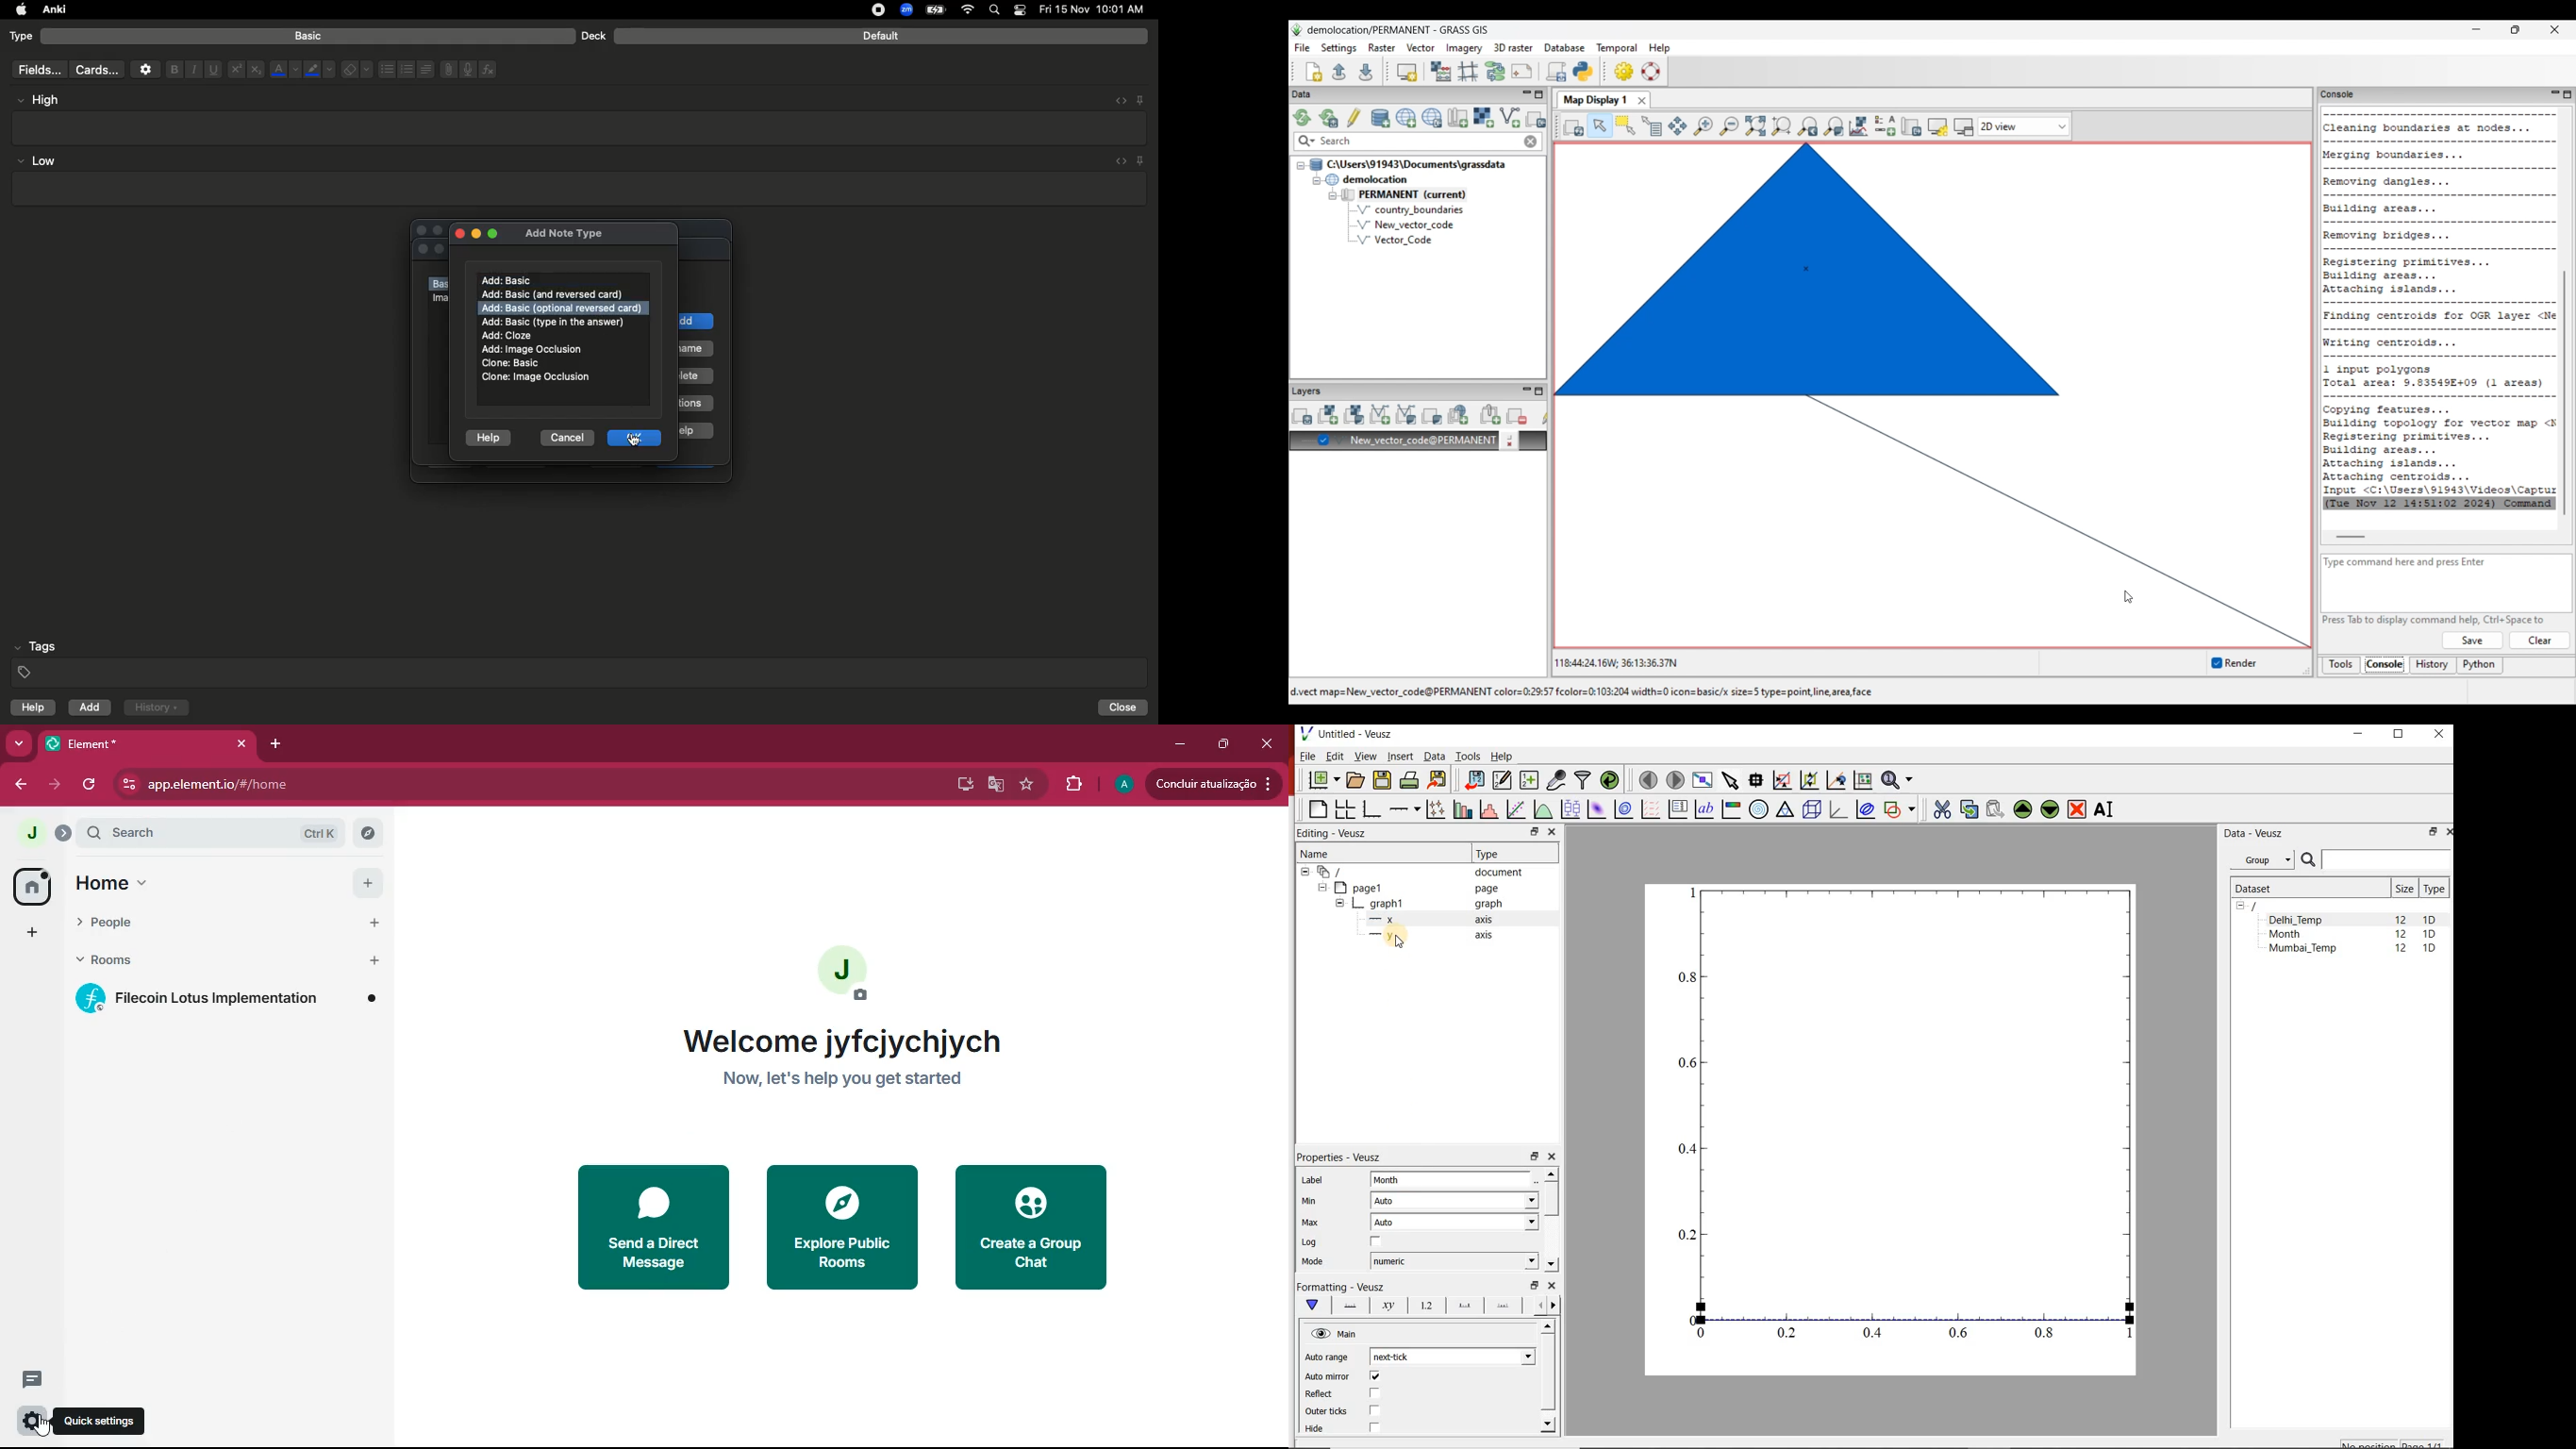 This screenshot has width=2576, height=1456. Describe the element at coordinates (997, 10) in the screenshot. I see `Search` at that location.